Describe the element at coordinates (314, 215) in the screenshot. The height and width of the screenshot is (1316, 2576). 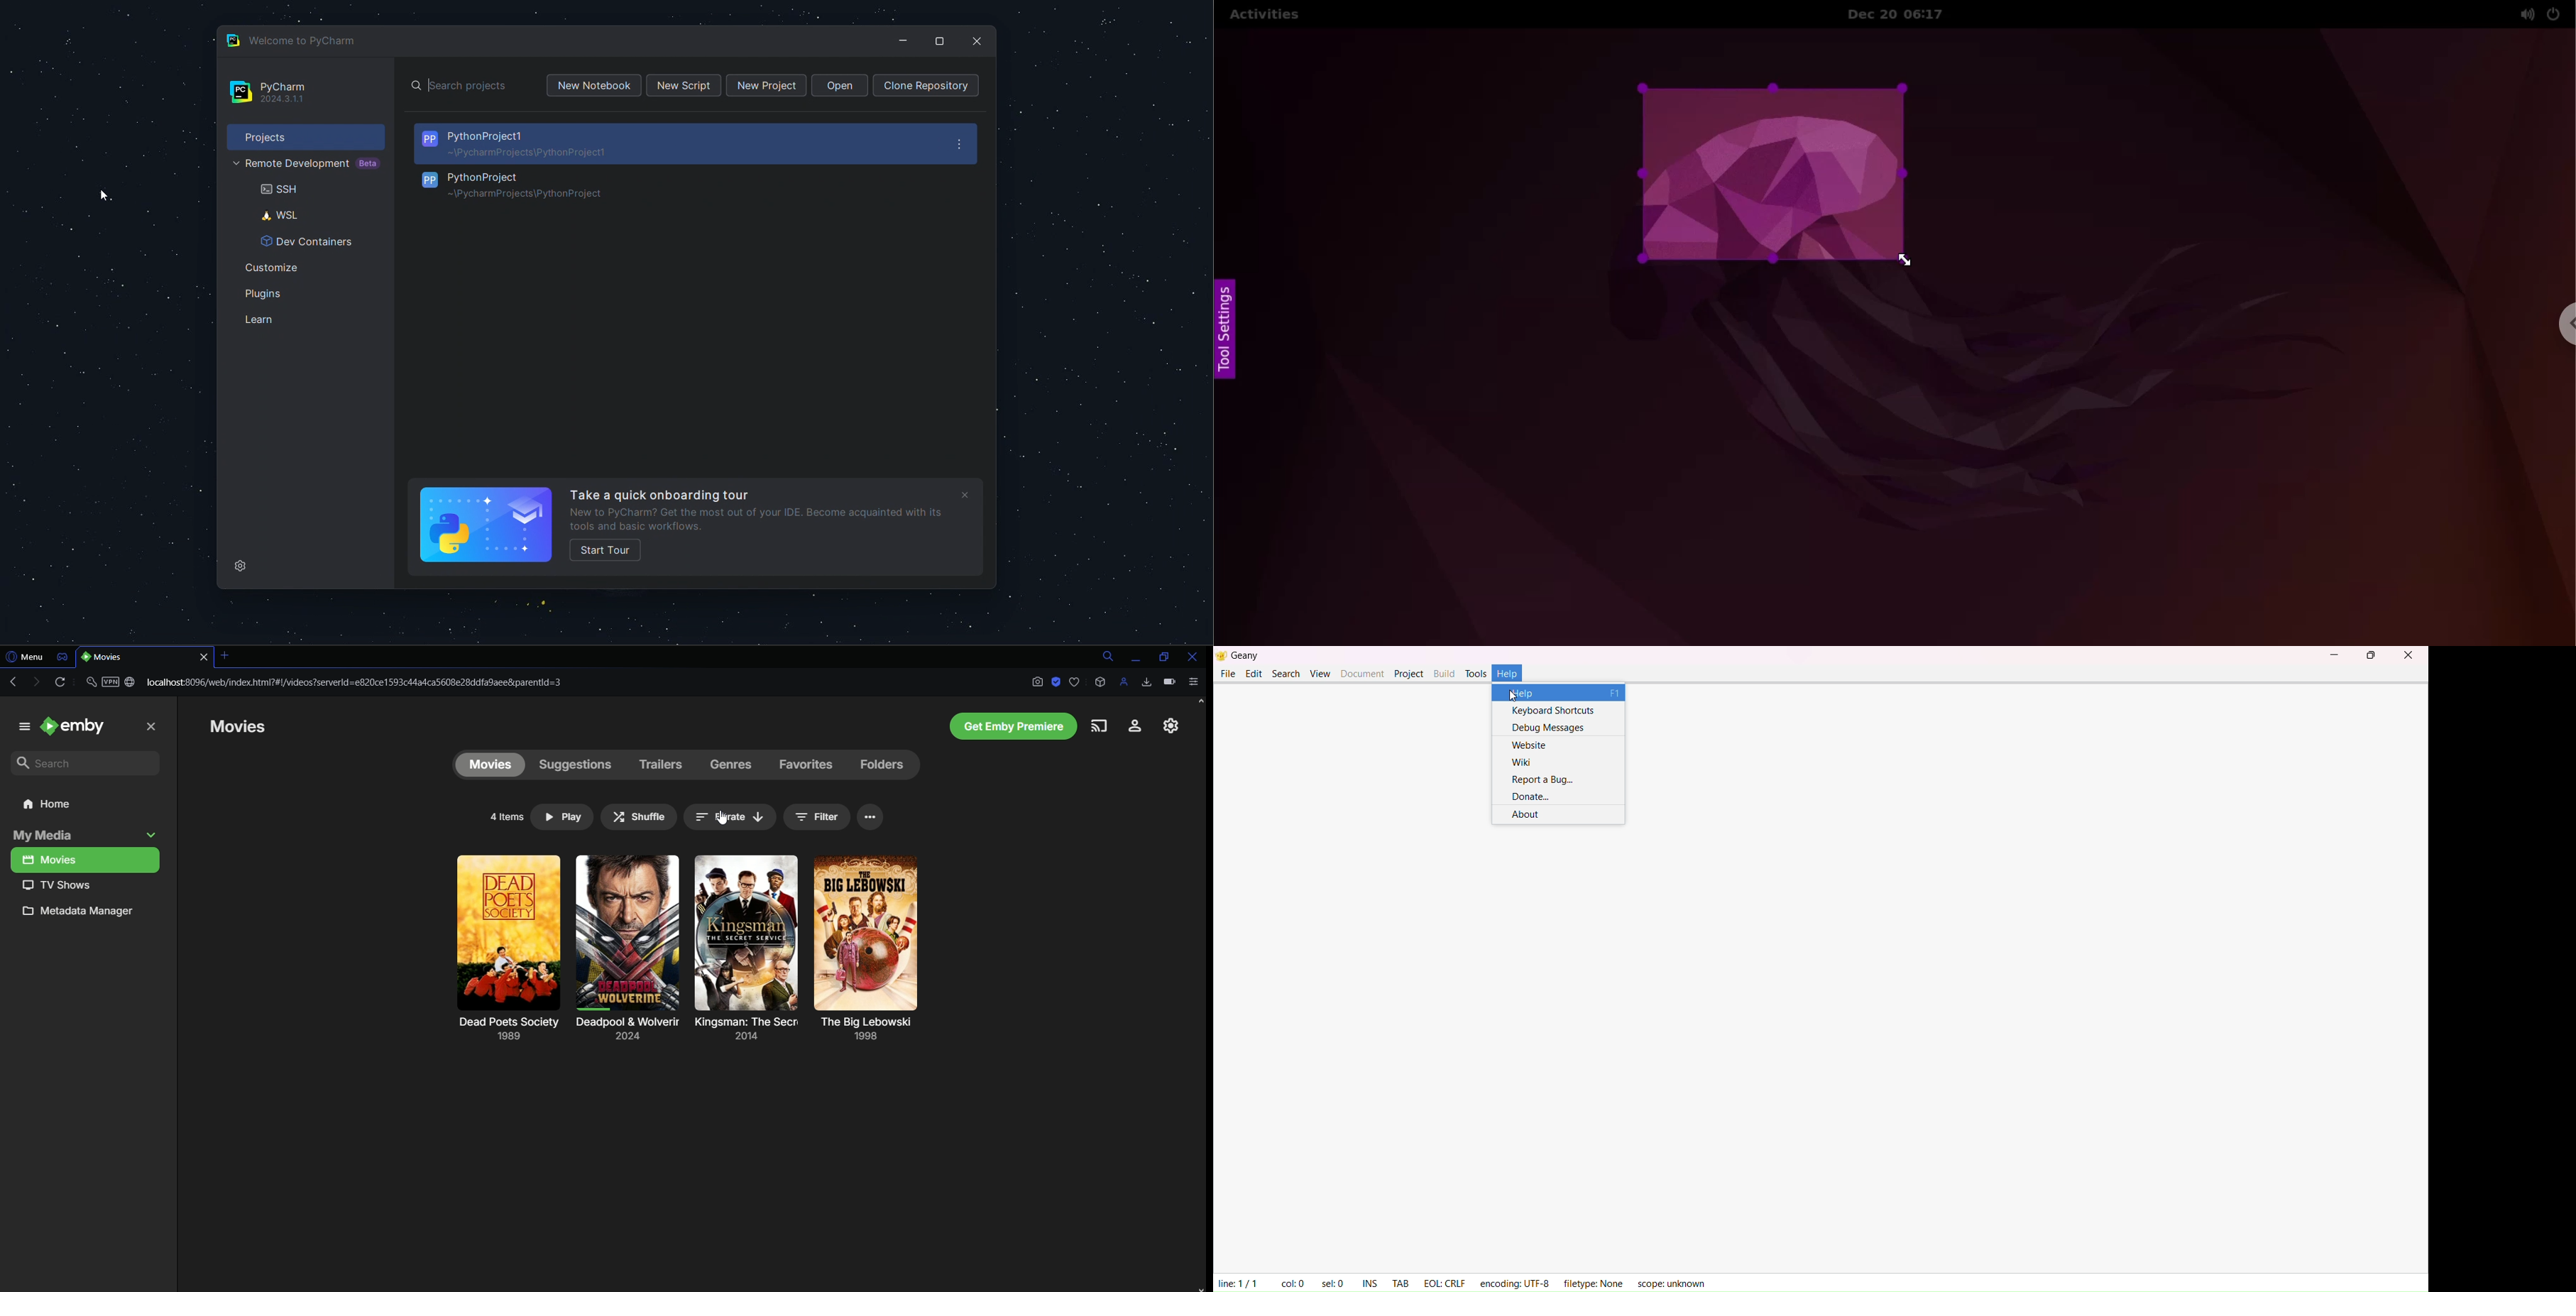
I see `WSL` at that location.